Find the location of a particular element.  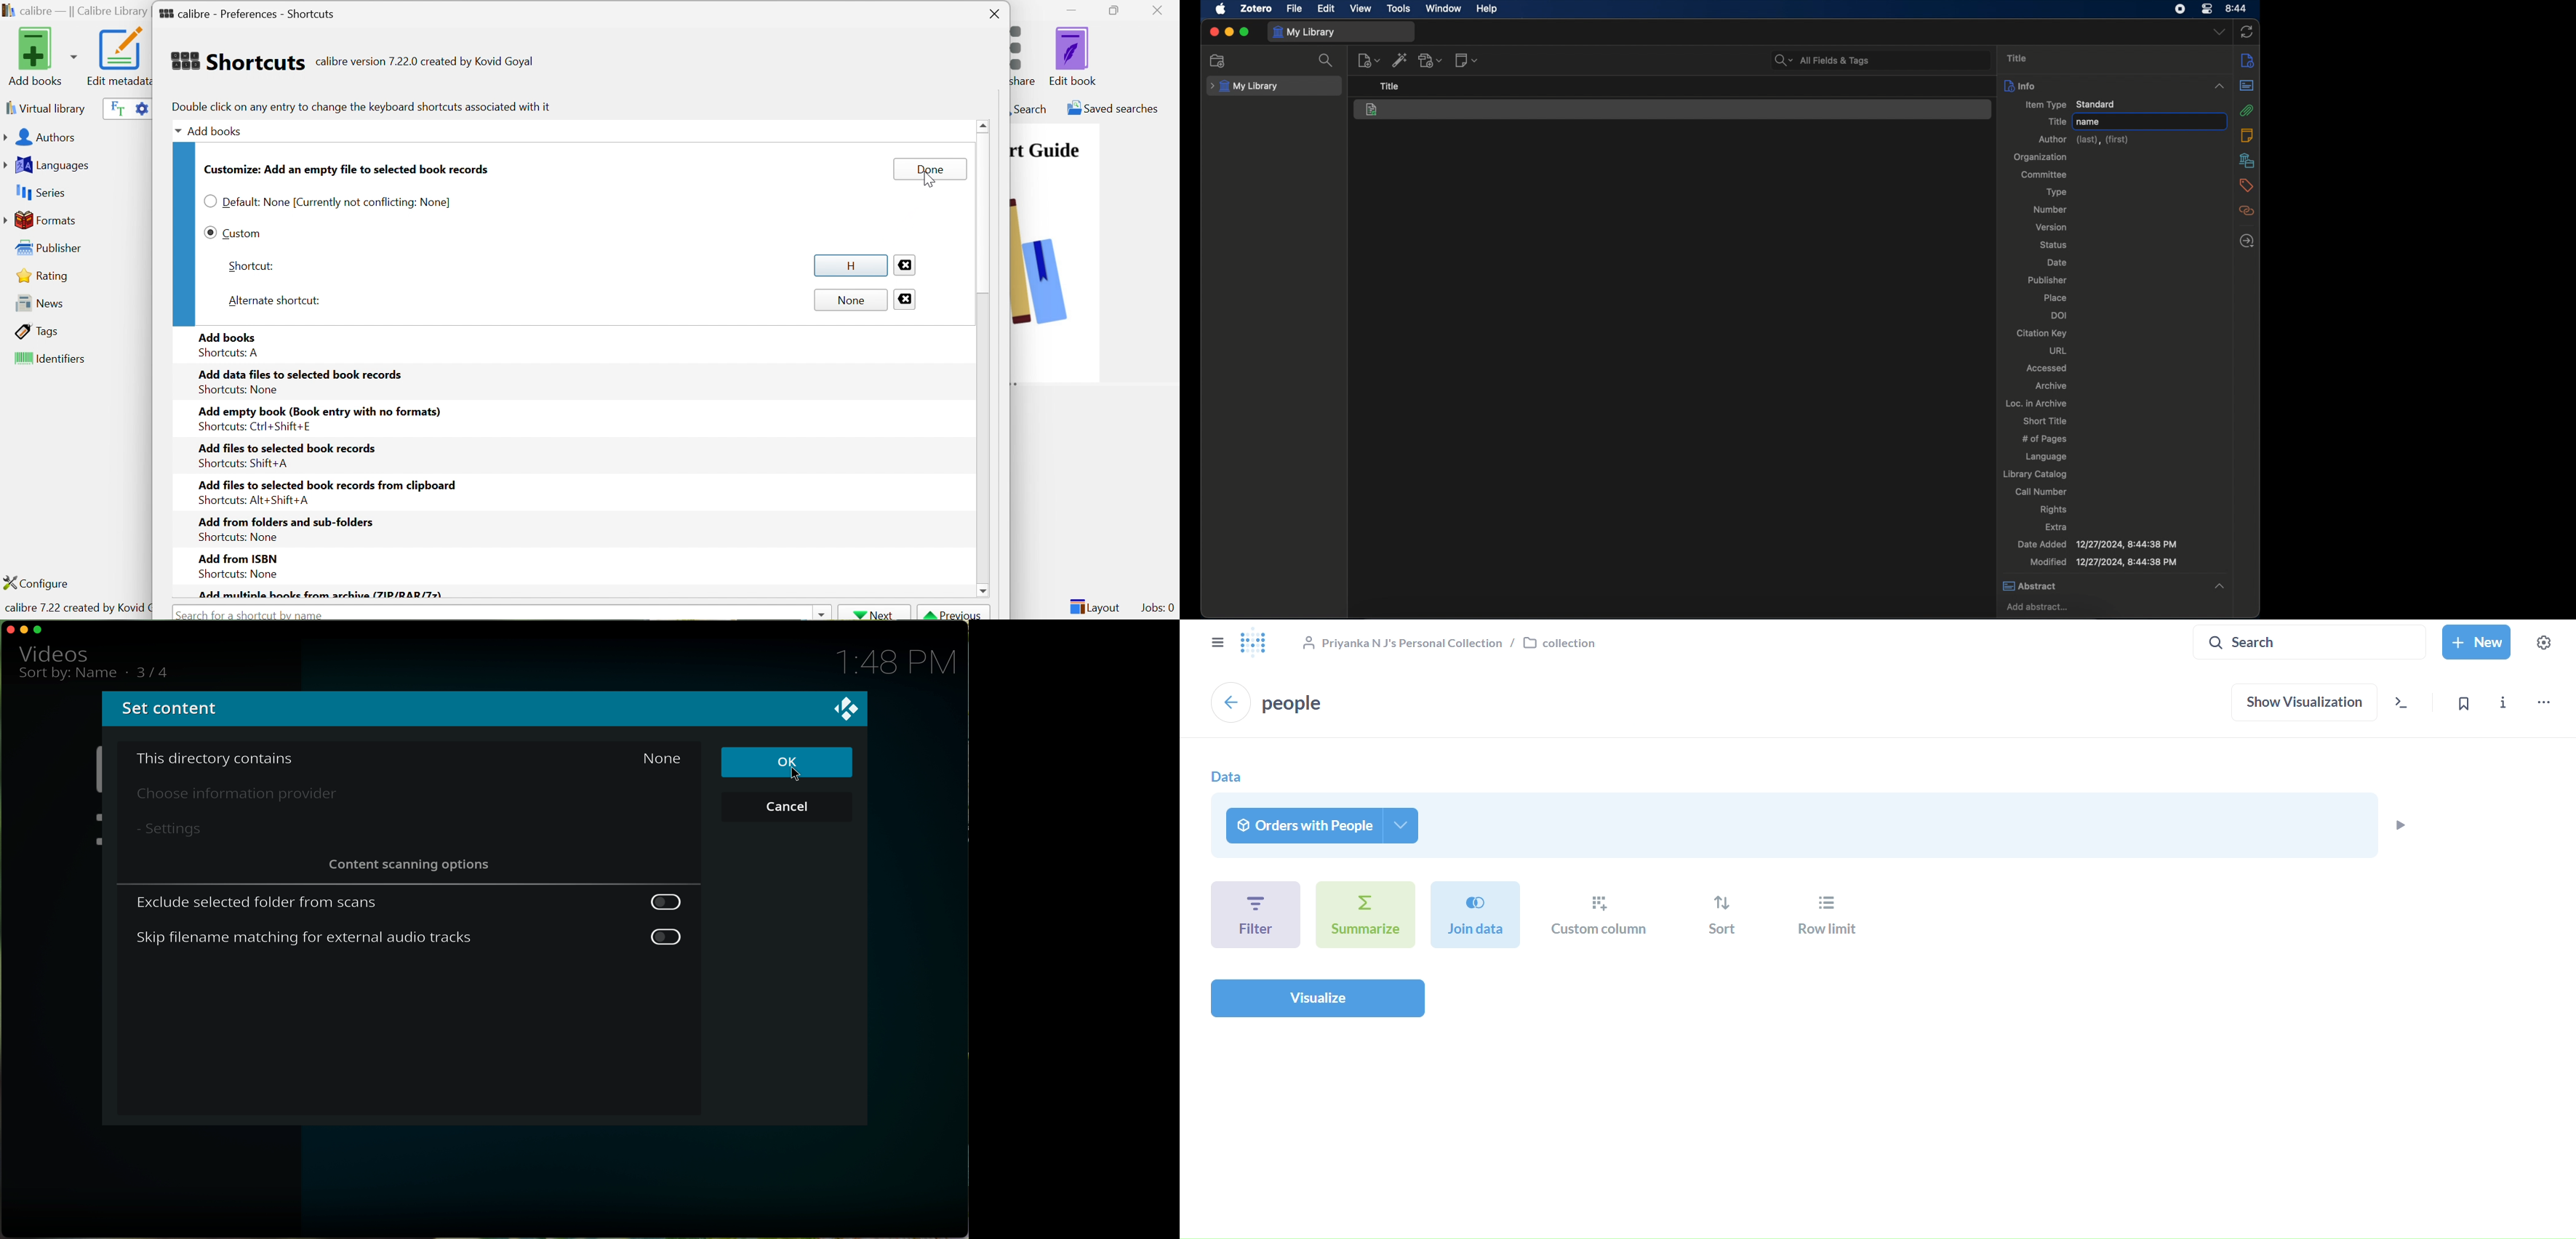

Shortcuts: Ctrl+Shift+E is located at coordinates (251, 427).